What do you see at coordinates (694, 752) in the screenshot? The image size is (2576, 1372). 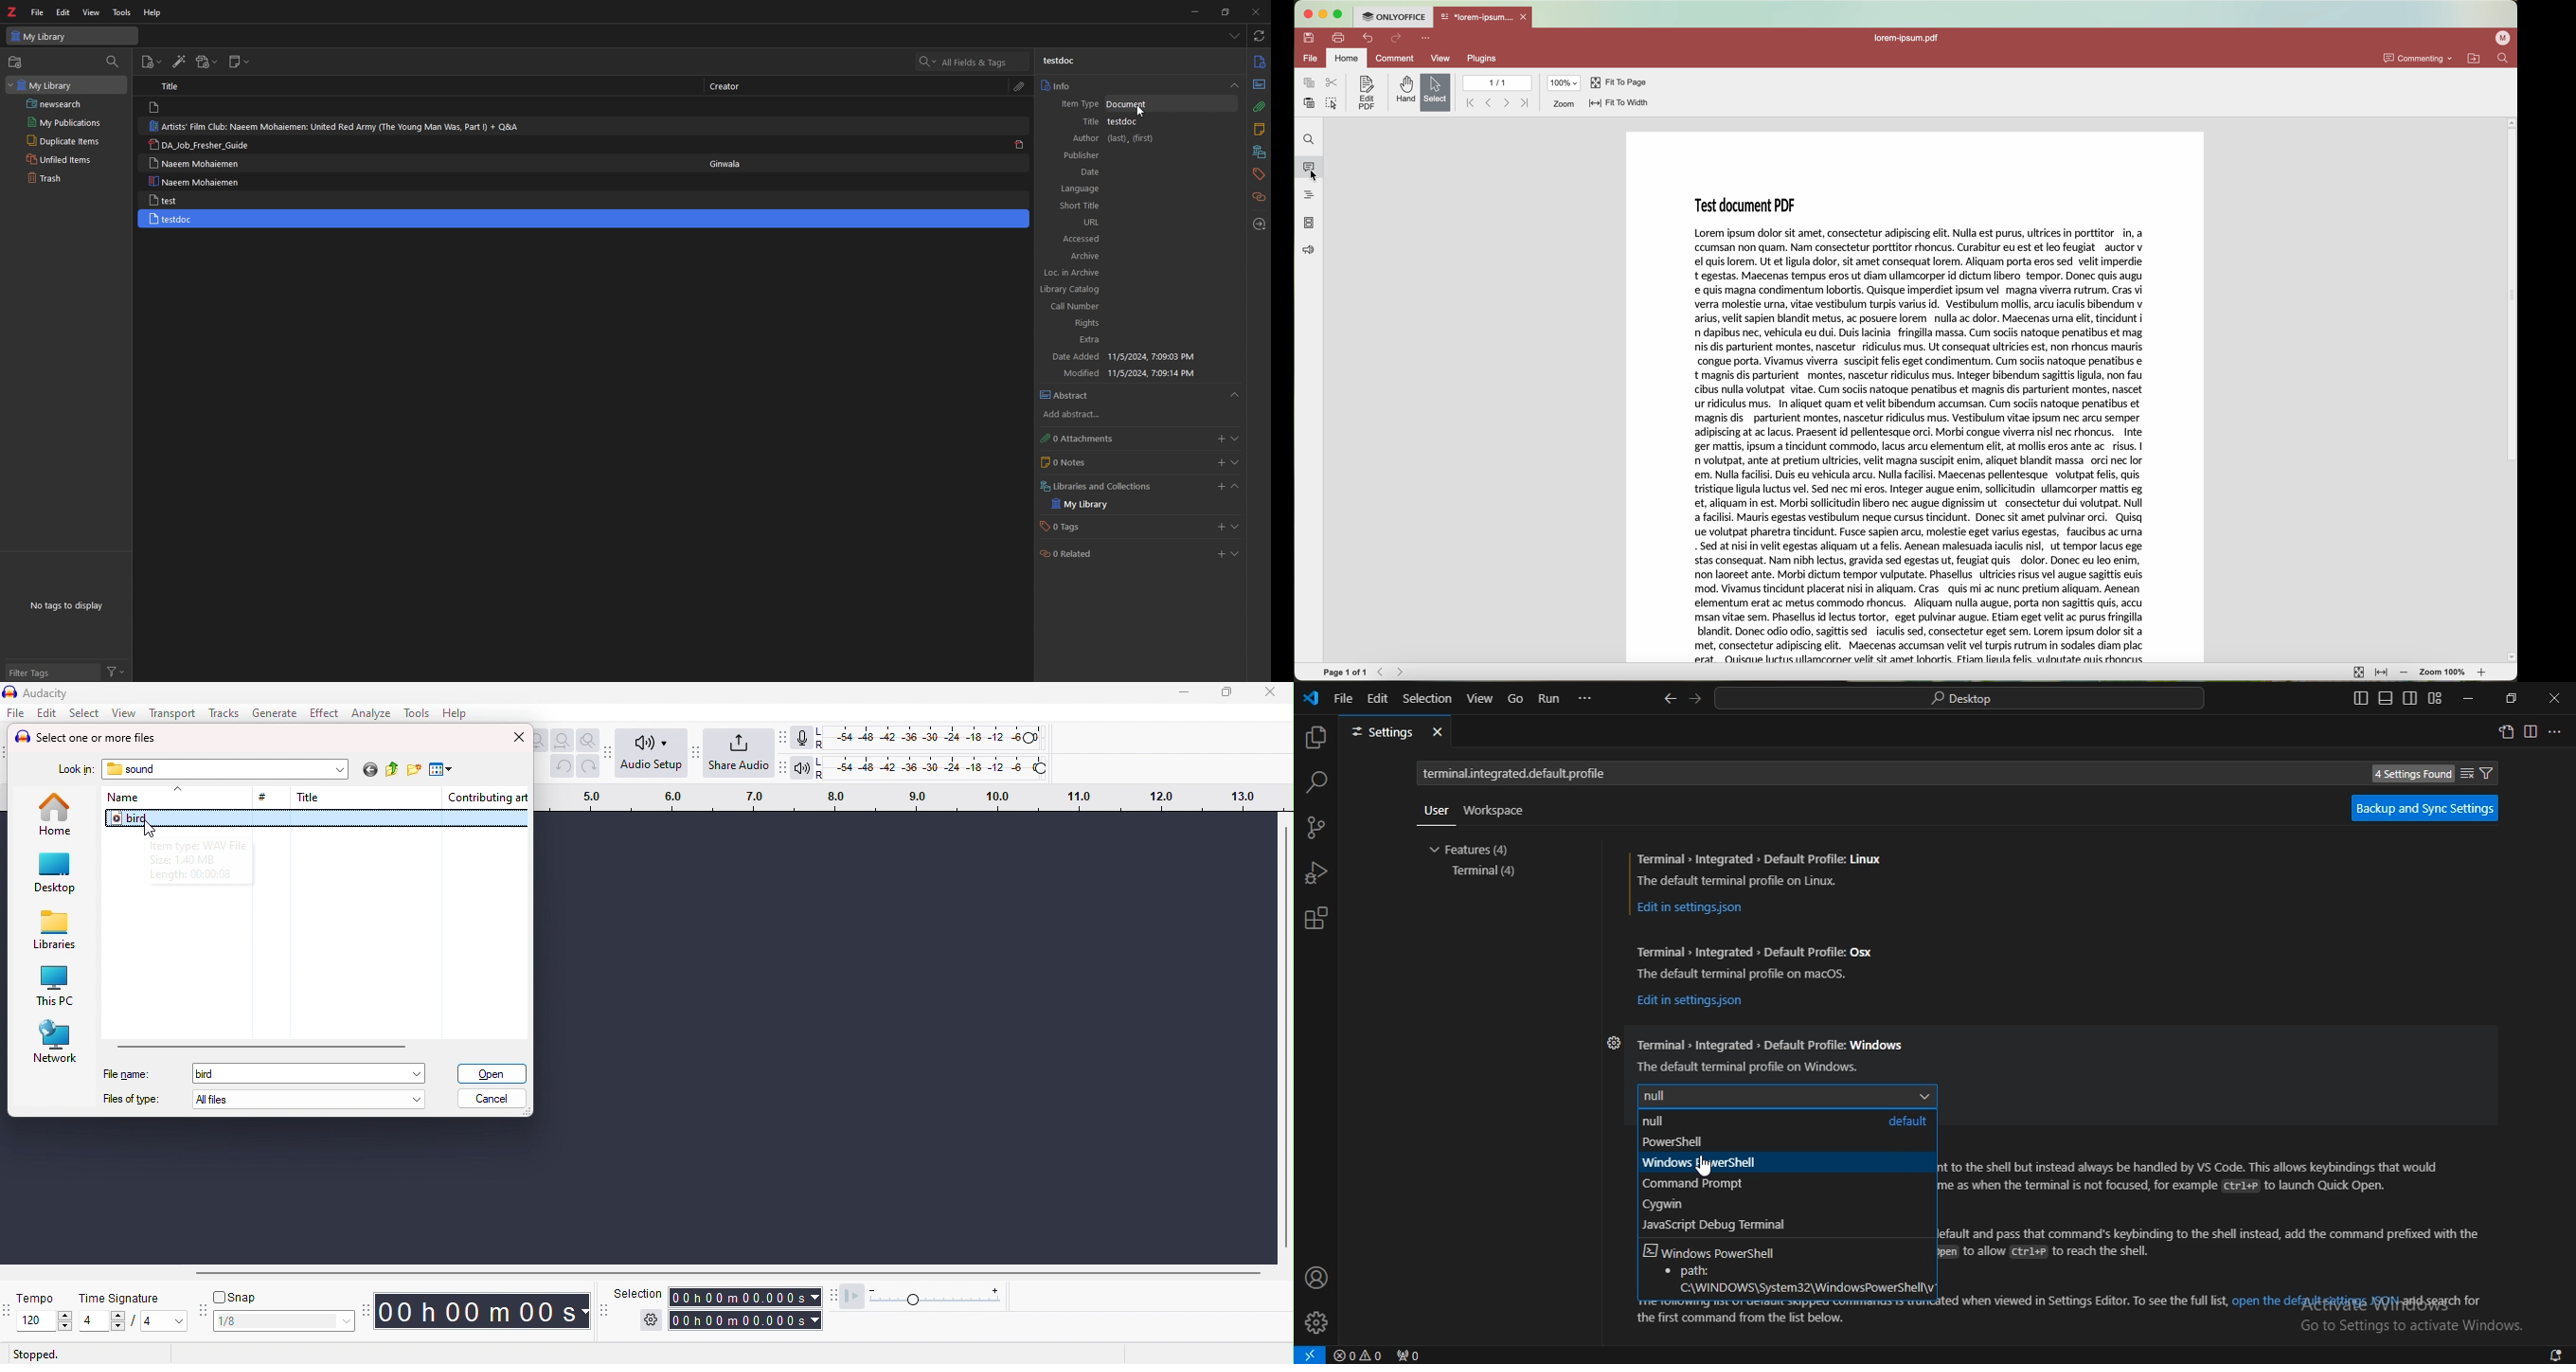 I see `share audio tool bar` at bounding box center [694, 752].